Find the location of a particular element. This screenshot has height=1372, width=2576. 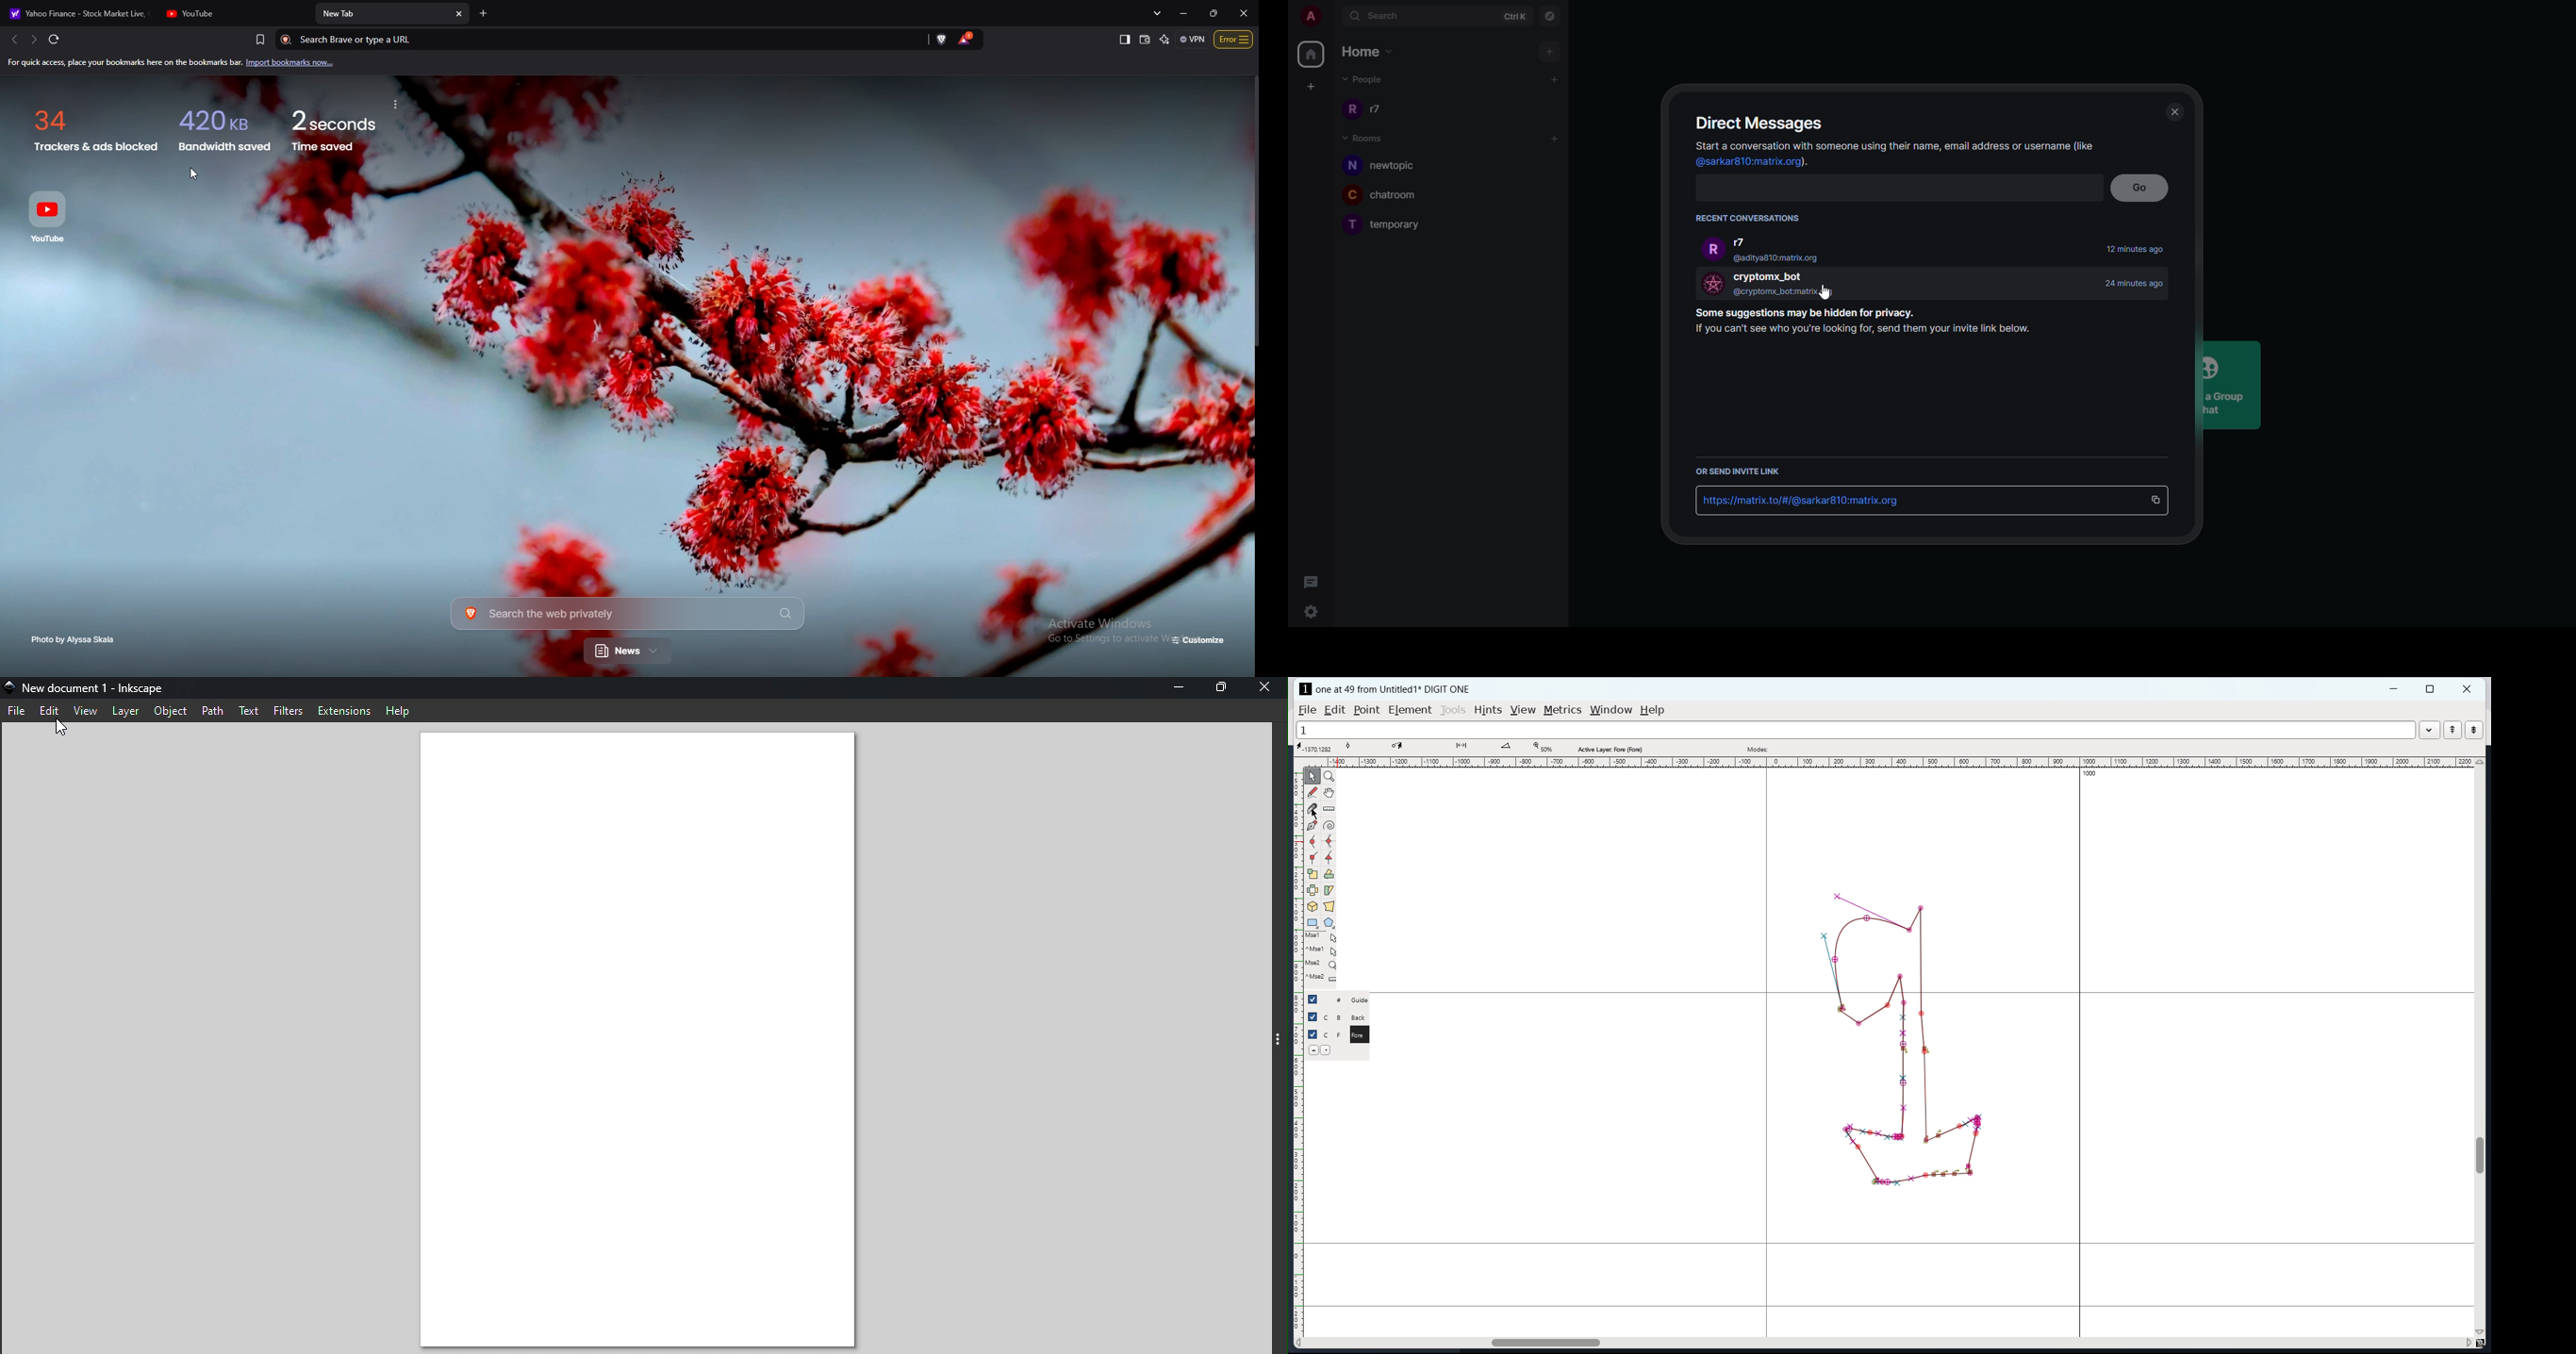

copy is located at coordinates (2153, 502).